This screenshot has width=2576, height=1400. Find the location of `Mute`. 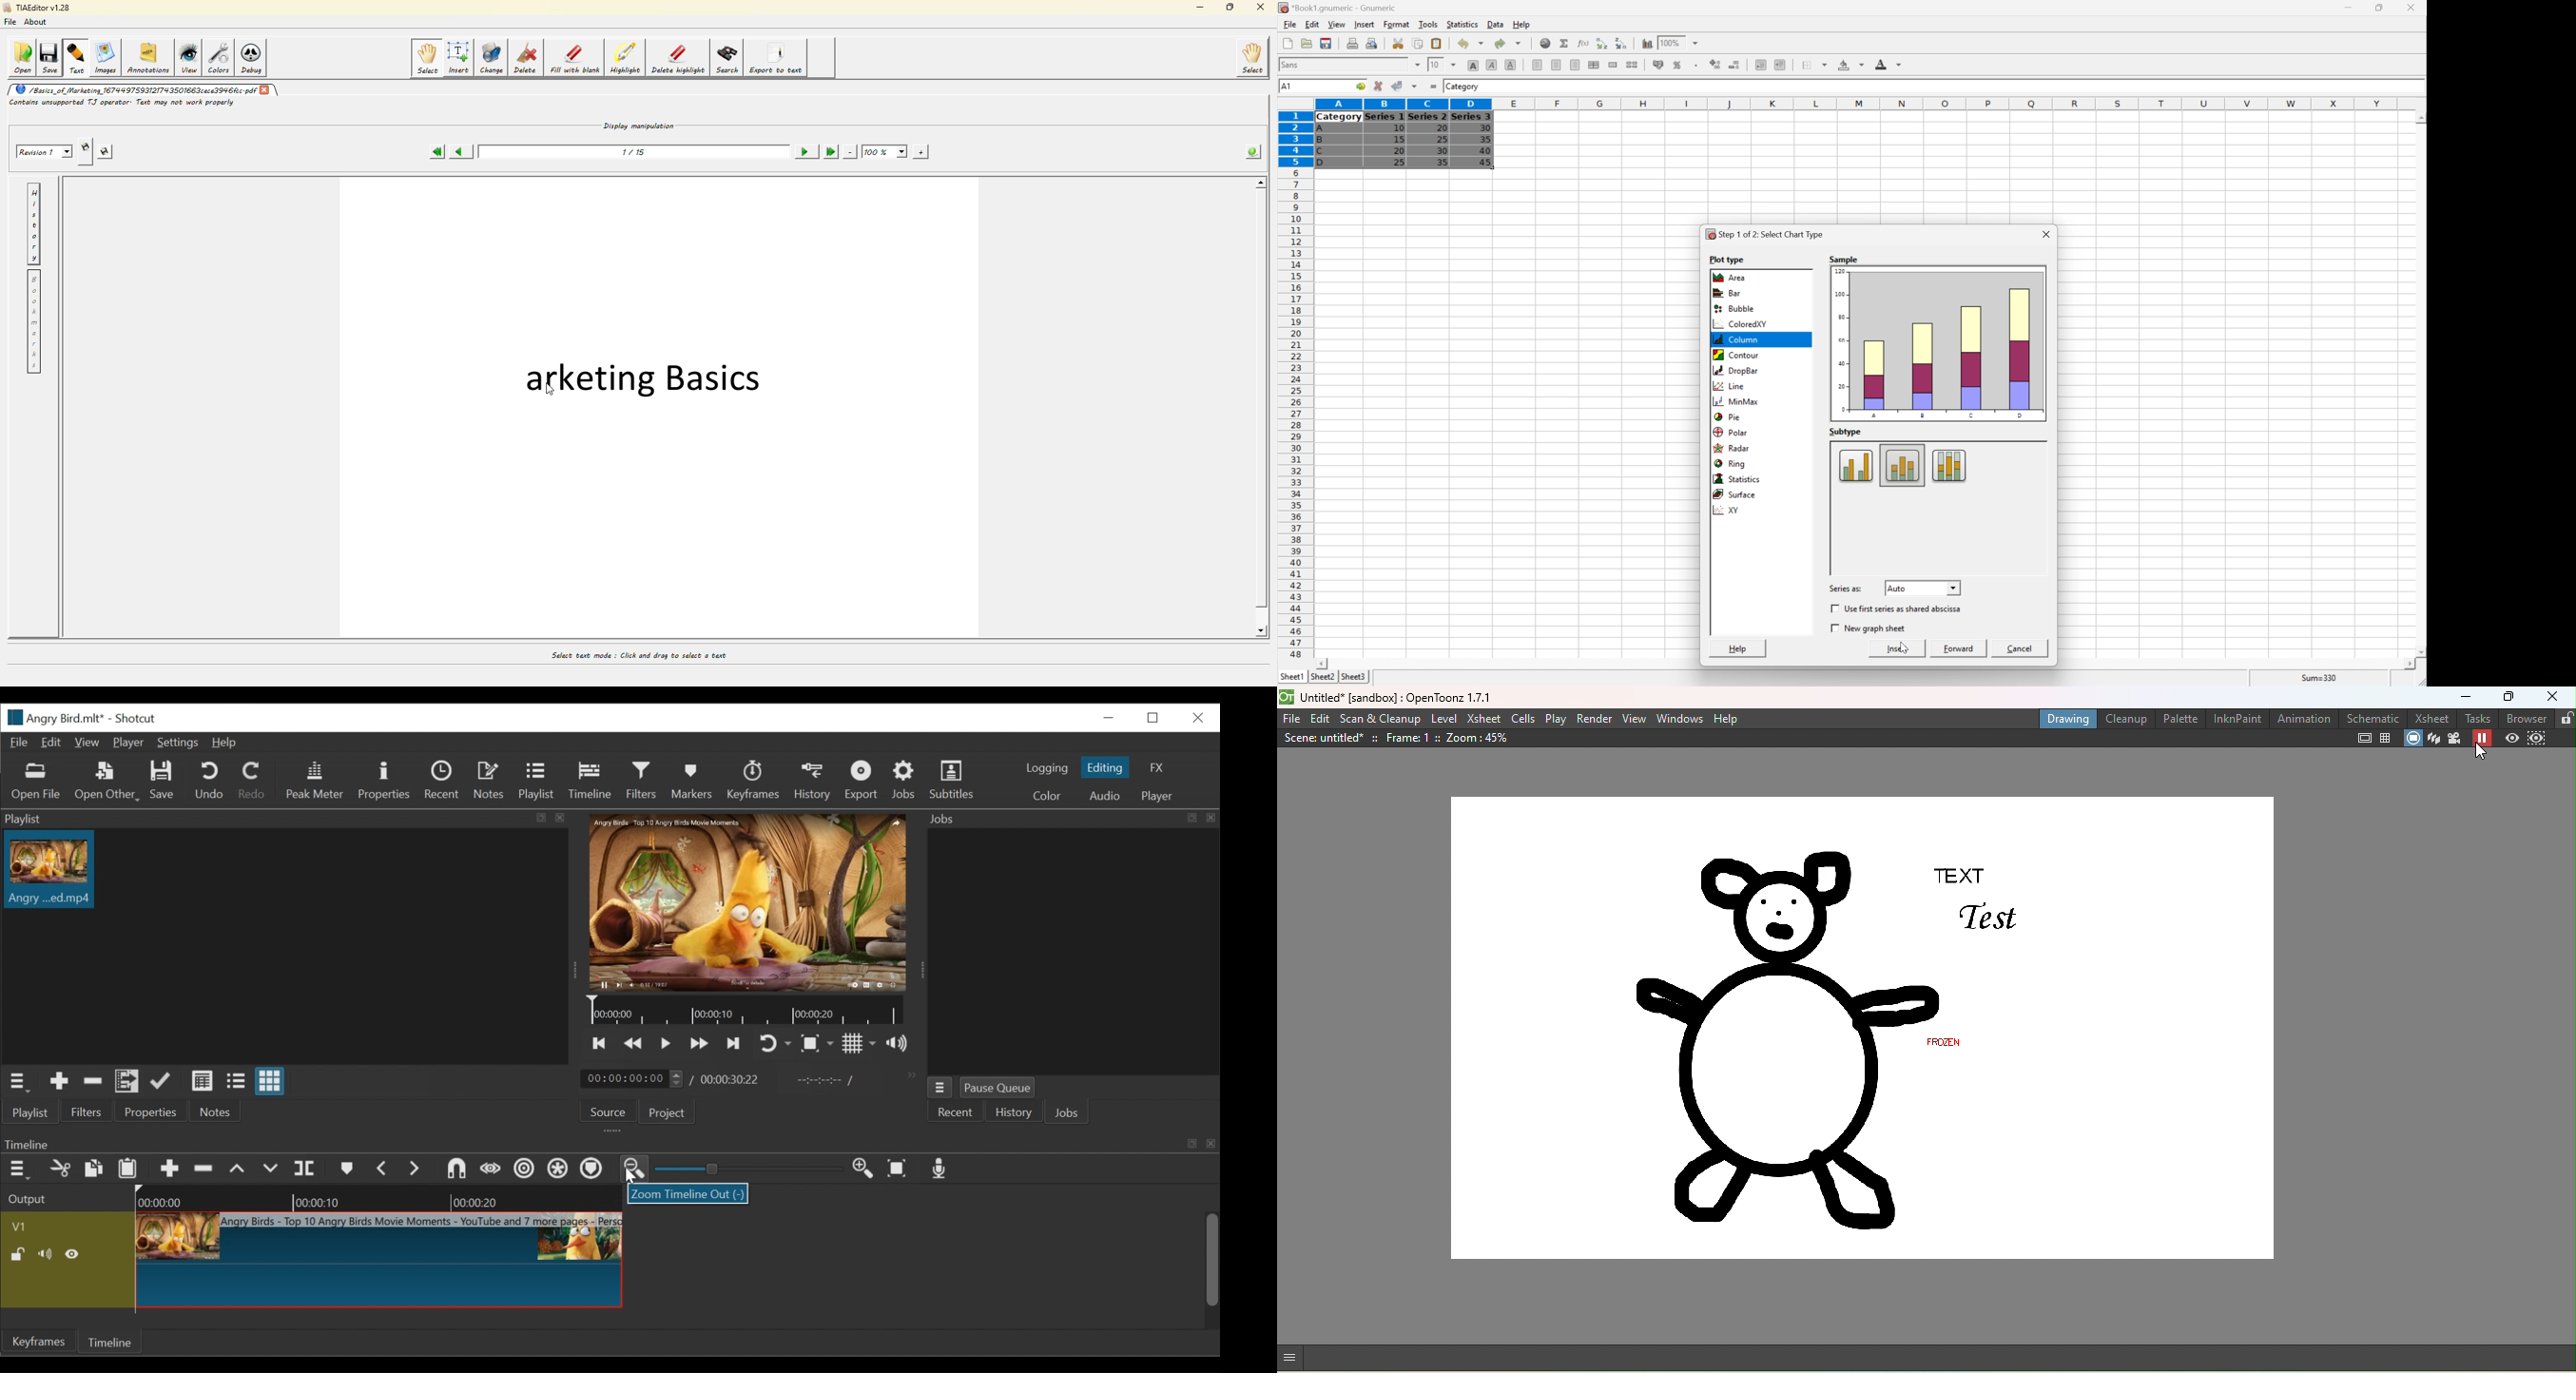

Mute is located at coordinates (45, 1253).